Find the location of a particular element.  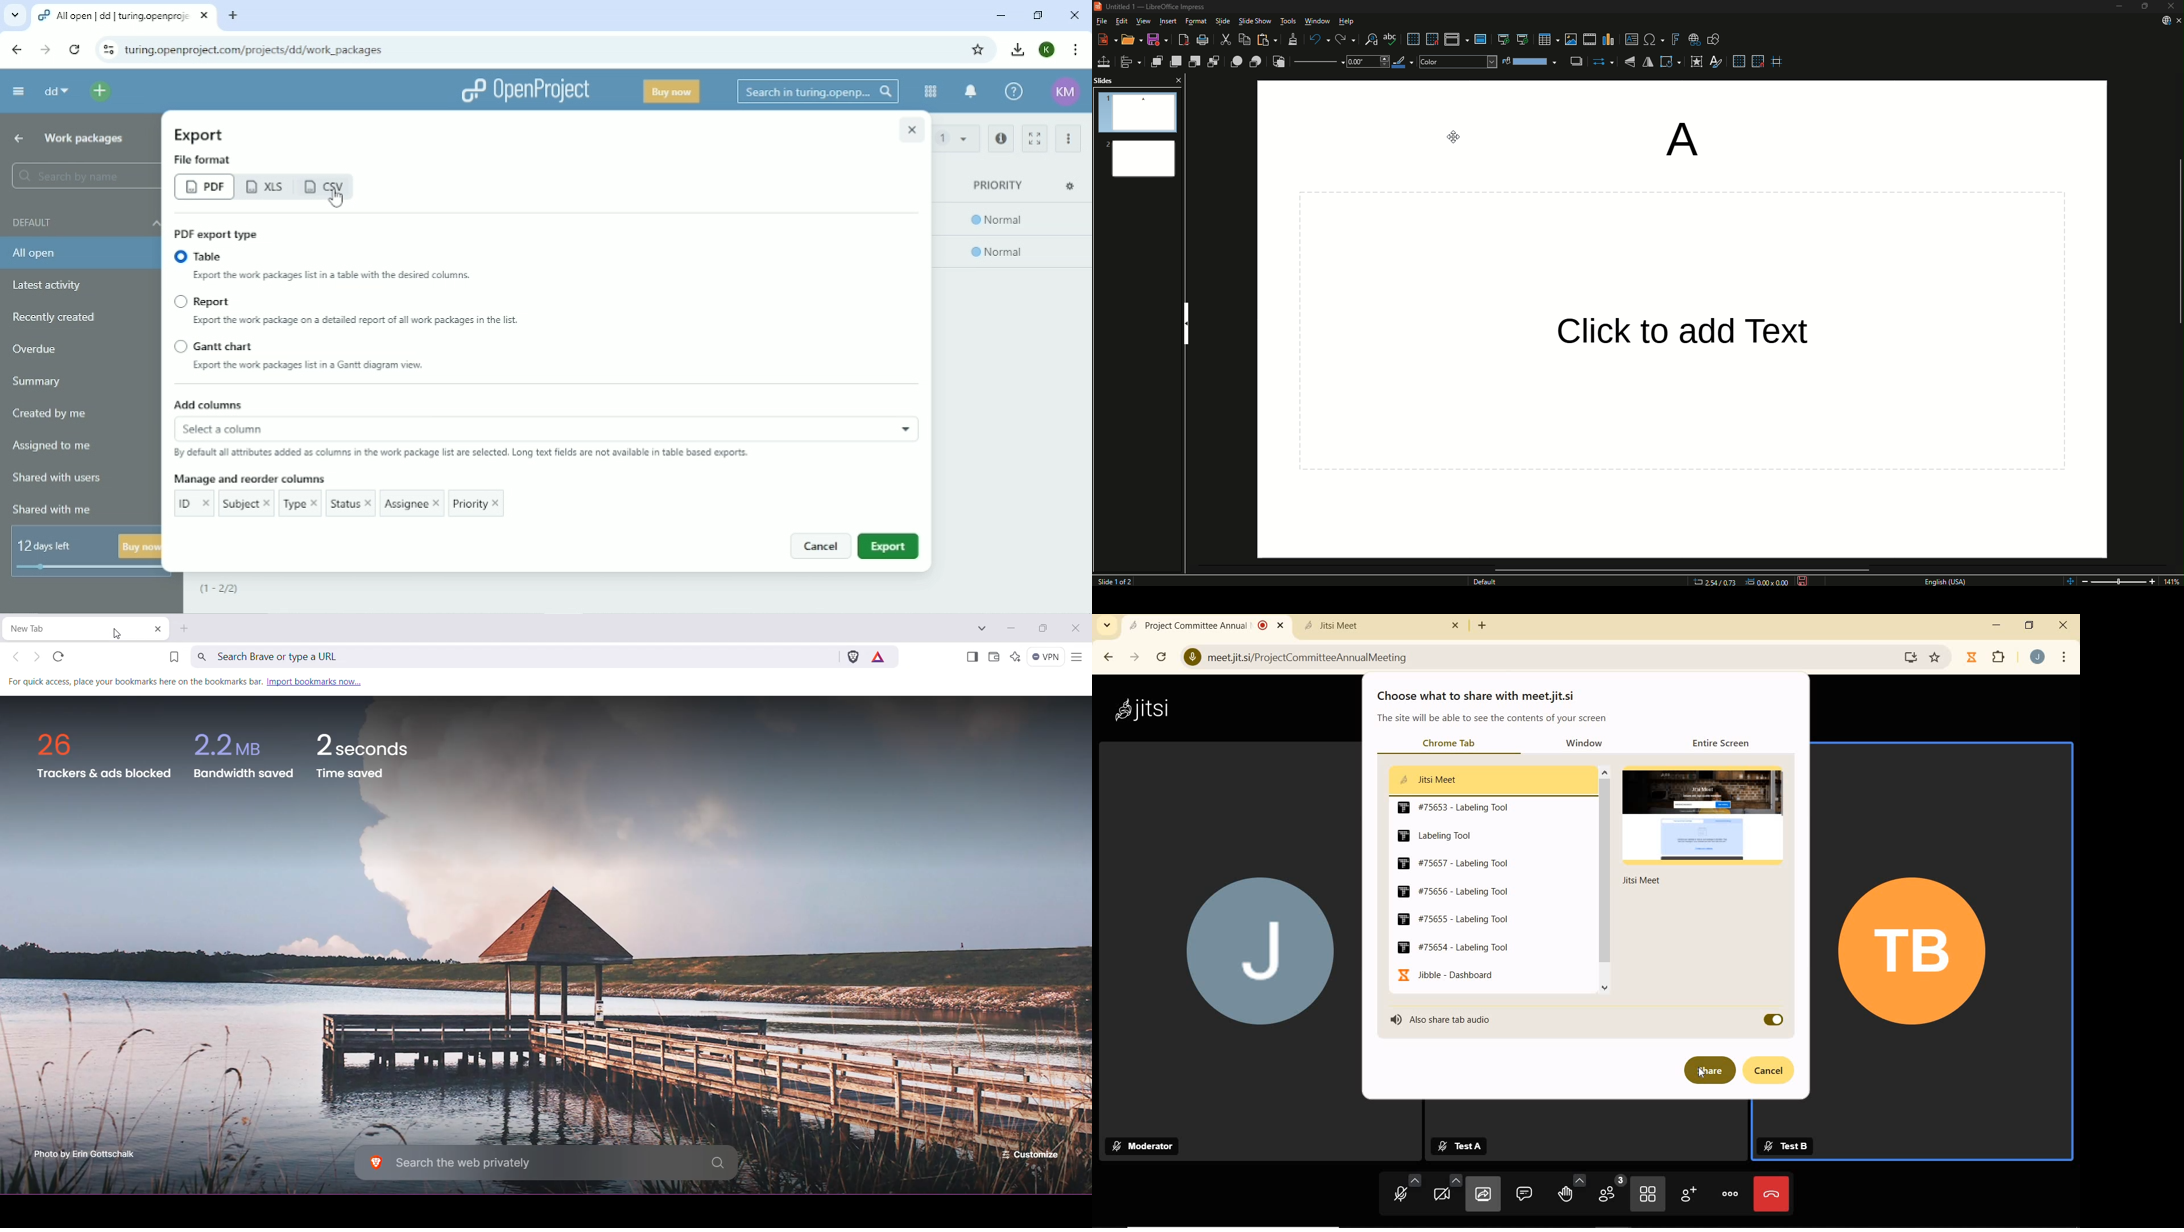

Insert Chart is located at coordinates (1609, 39).